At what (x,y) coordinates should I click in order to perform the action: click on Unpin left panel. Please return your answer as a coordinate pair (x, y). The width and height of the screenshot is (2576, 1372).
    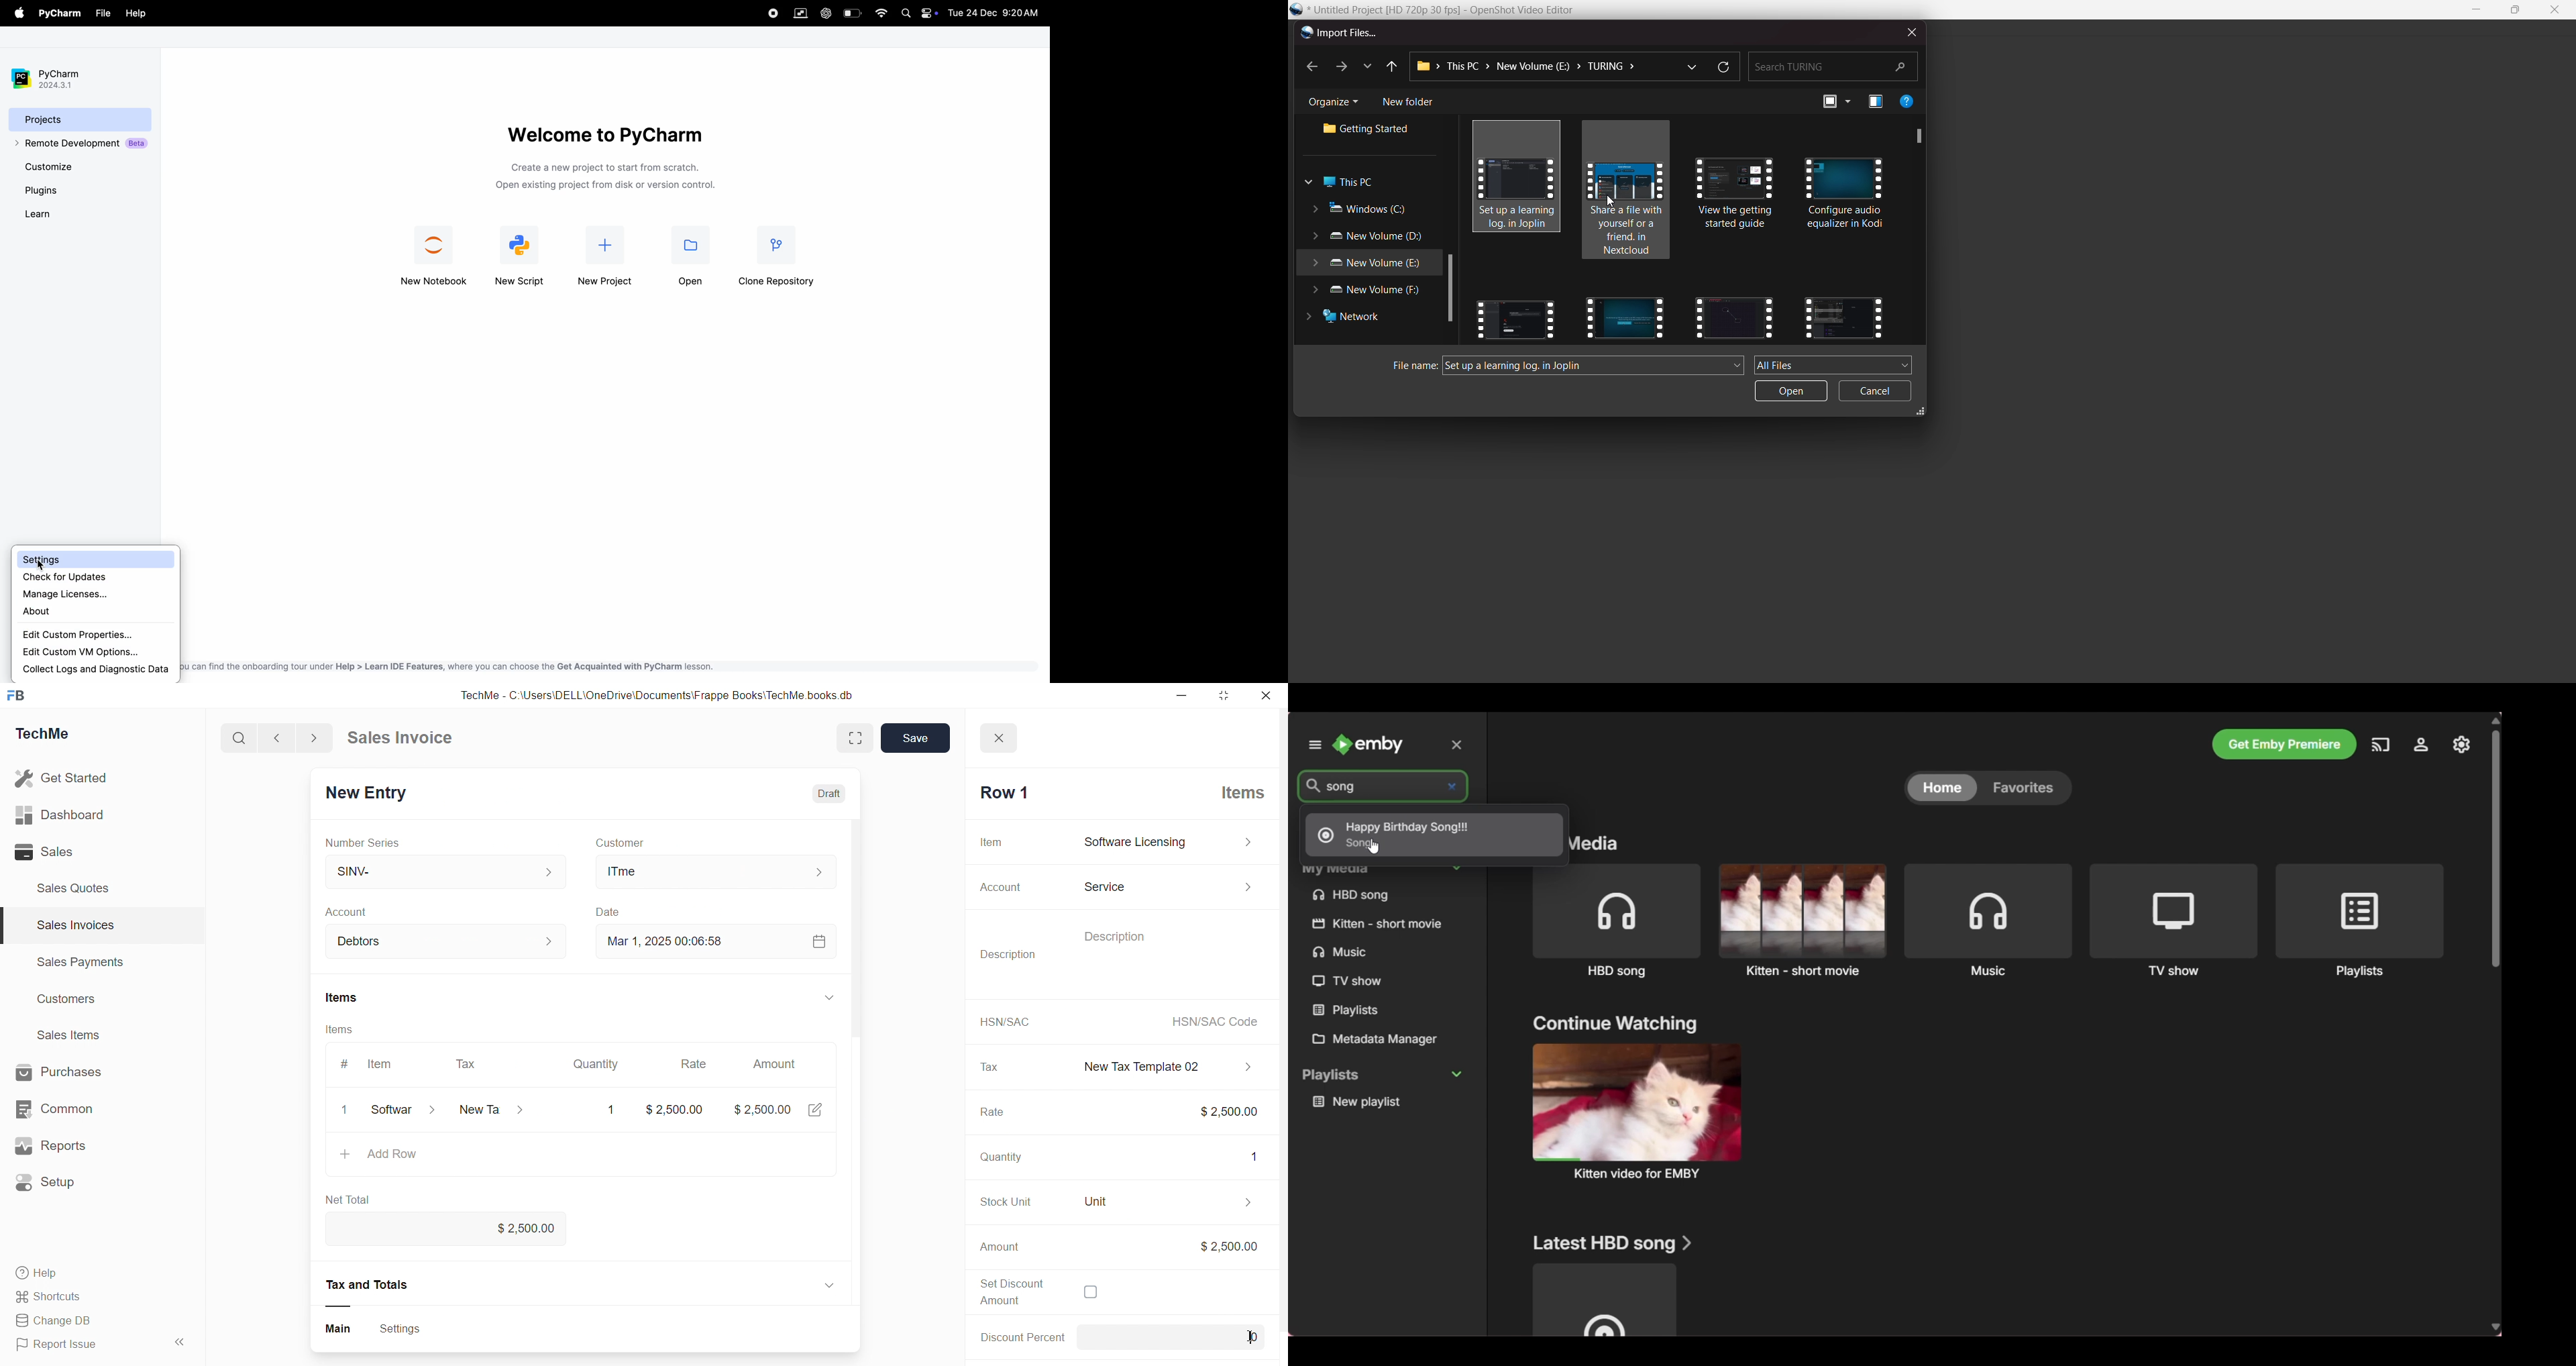
    Looking at the image, I should click on (1314, 744).